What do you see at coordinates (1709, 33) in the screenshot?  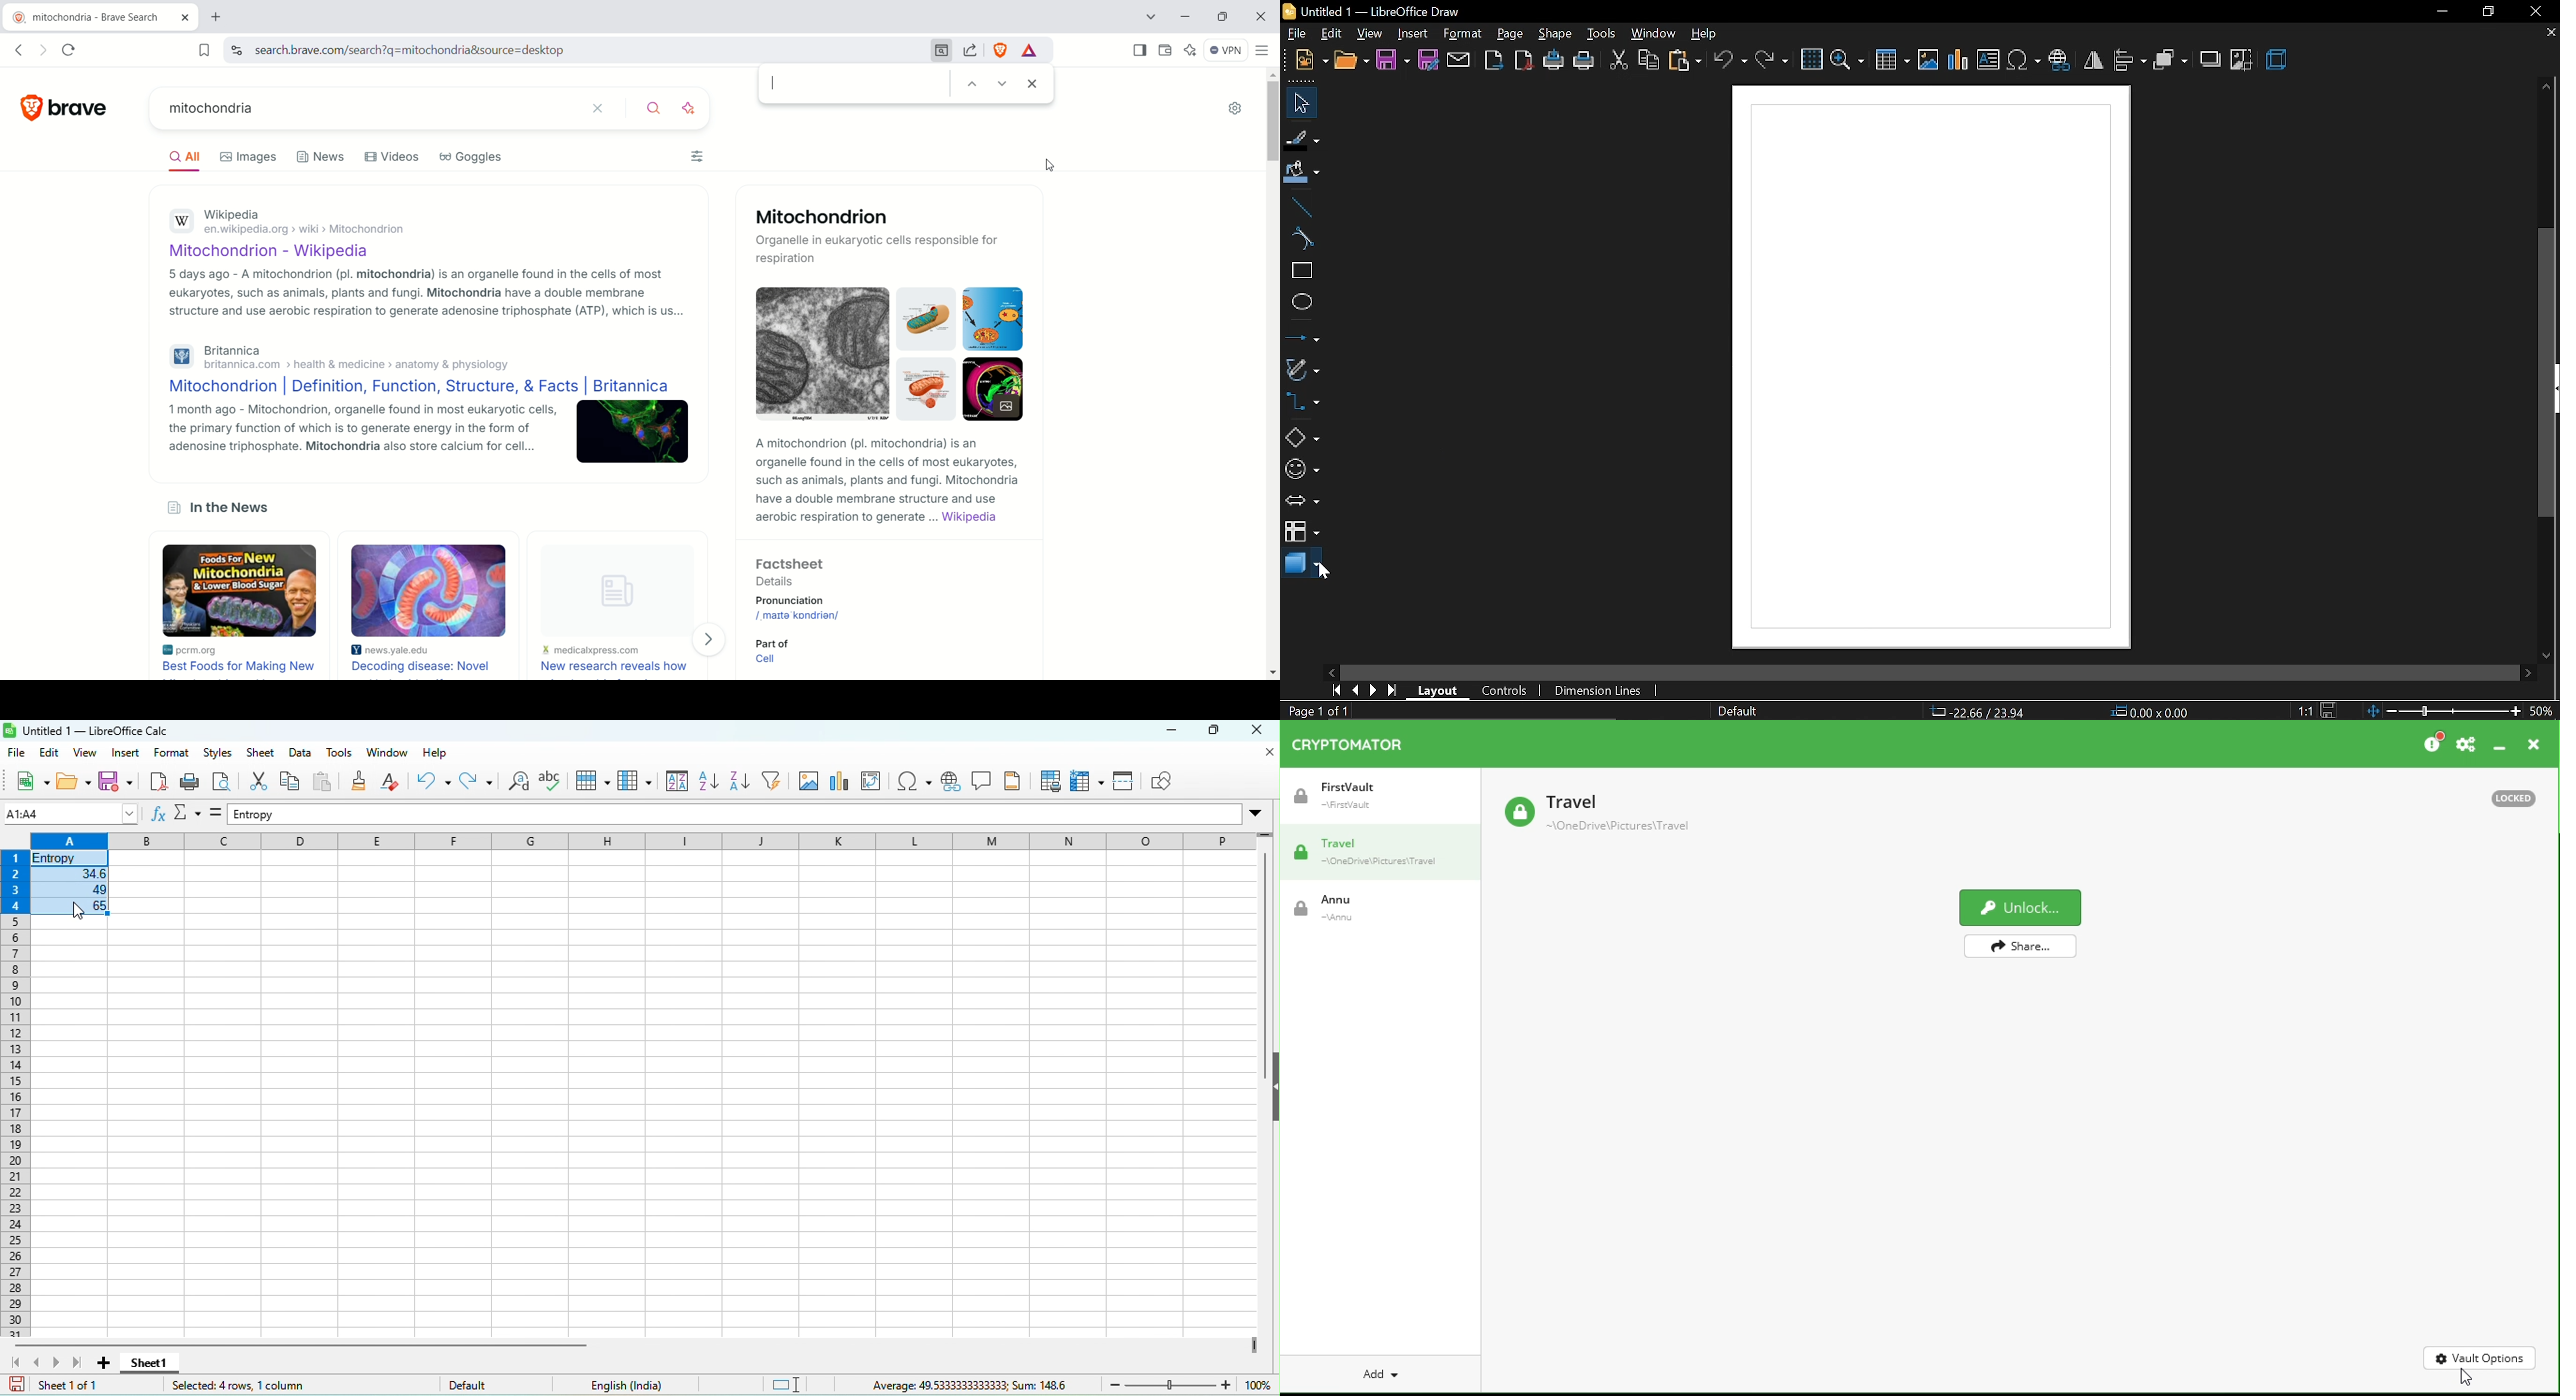 I see `help` at bounding box center [1709, 33].